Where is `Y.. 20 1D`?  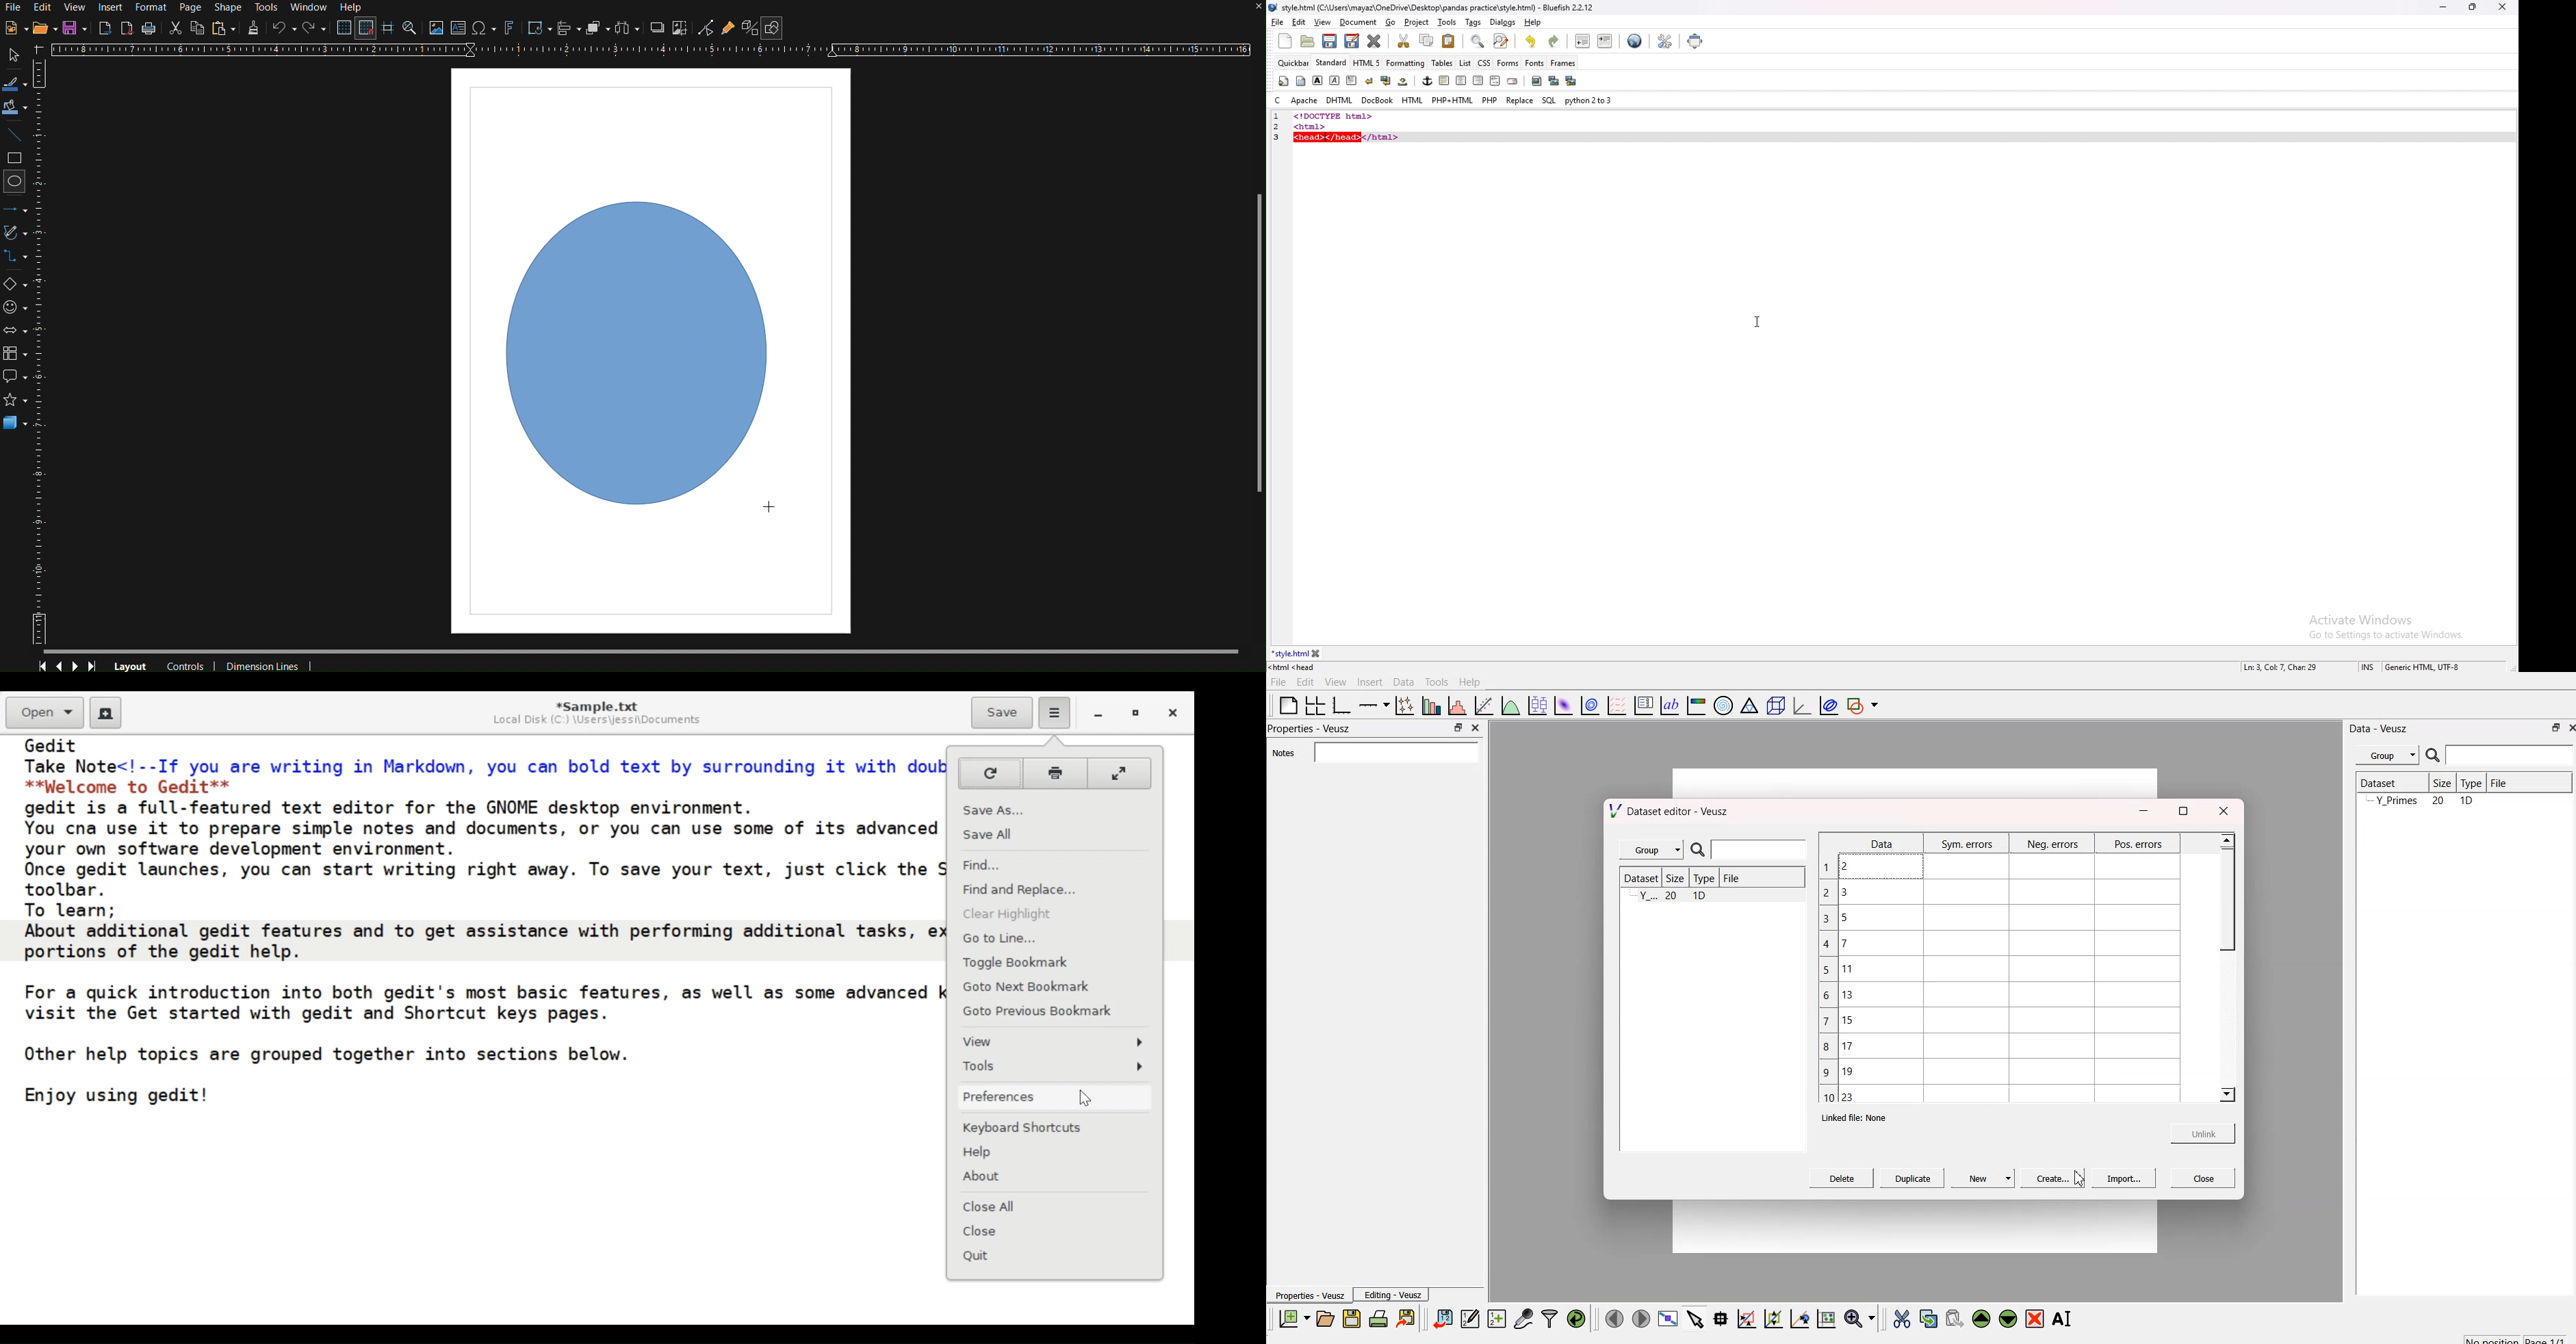
Y.. 20 1D is located at coordinates (1675, 898).